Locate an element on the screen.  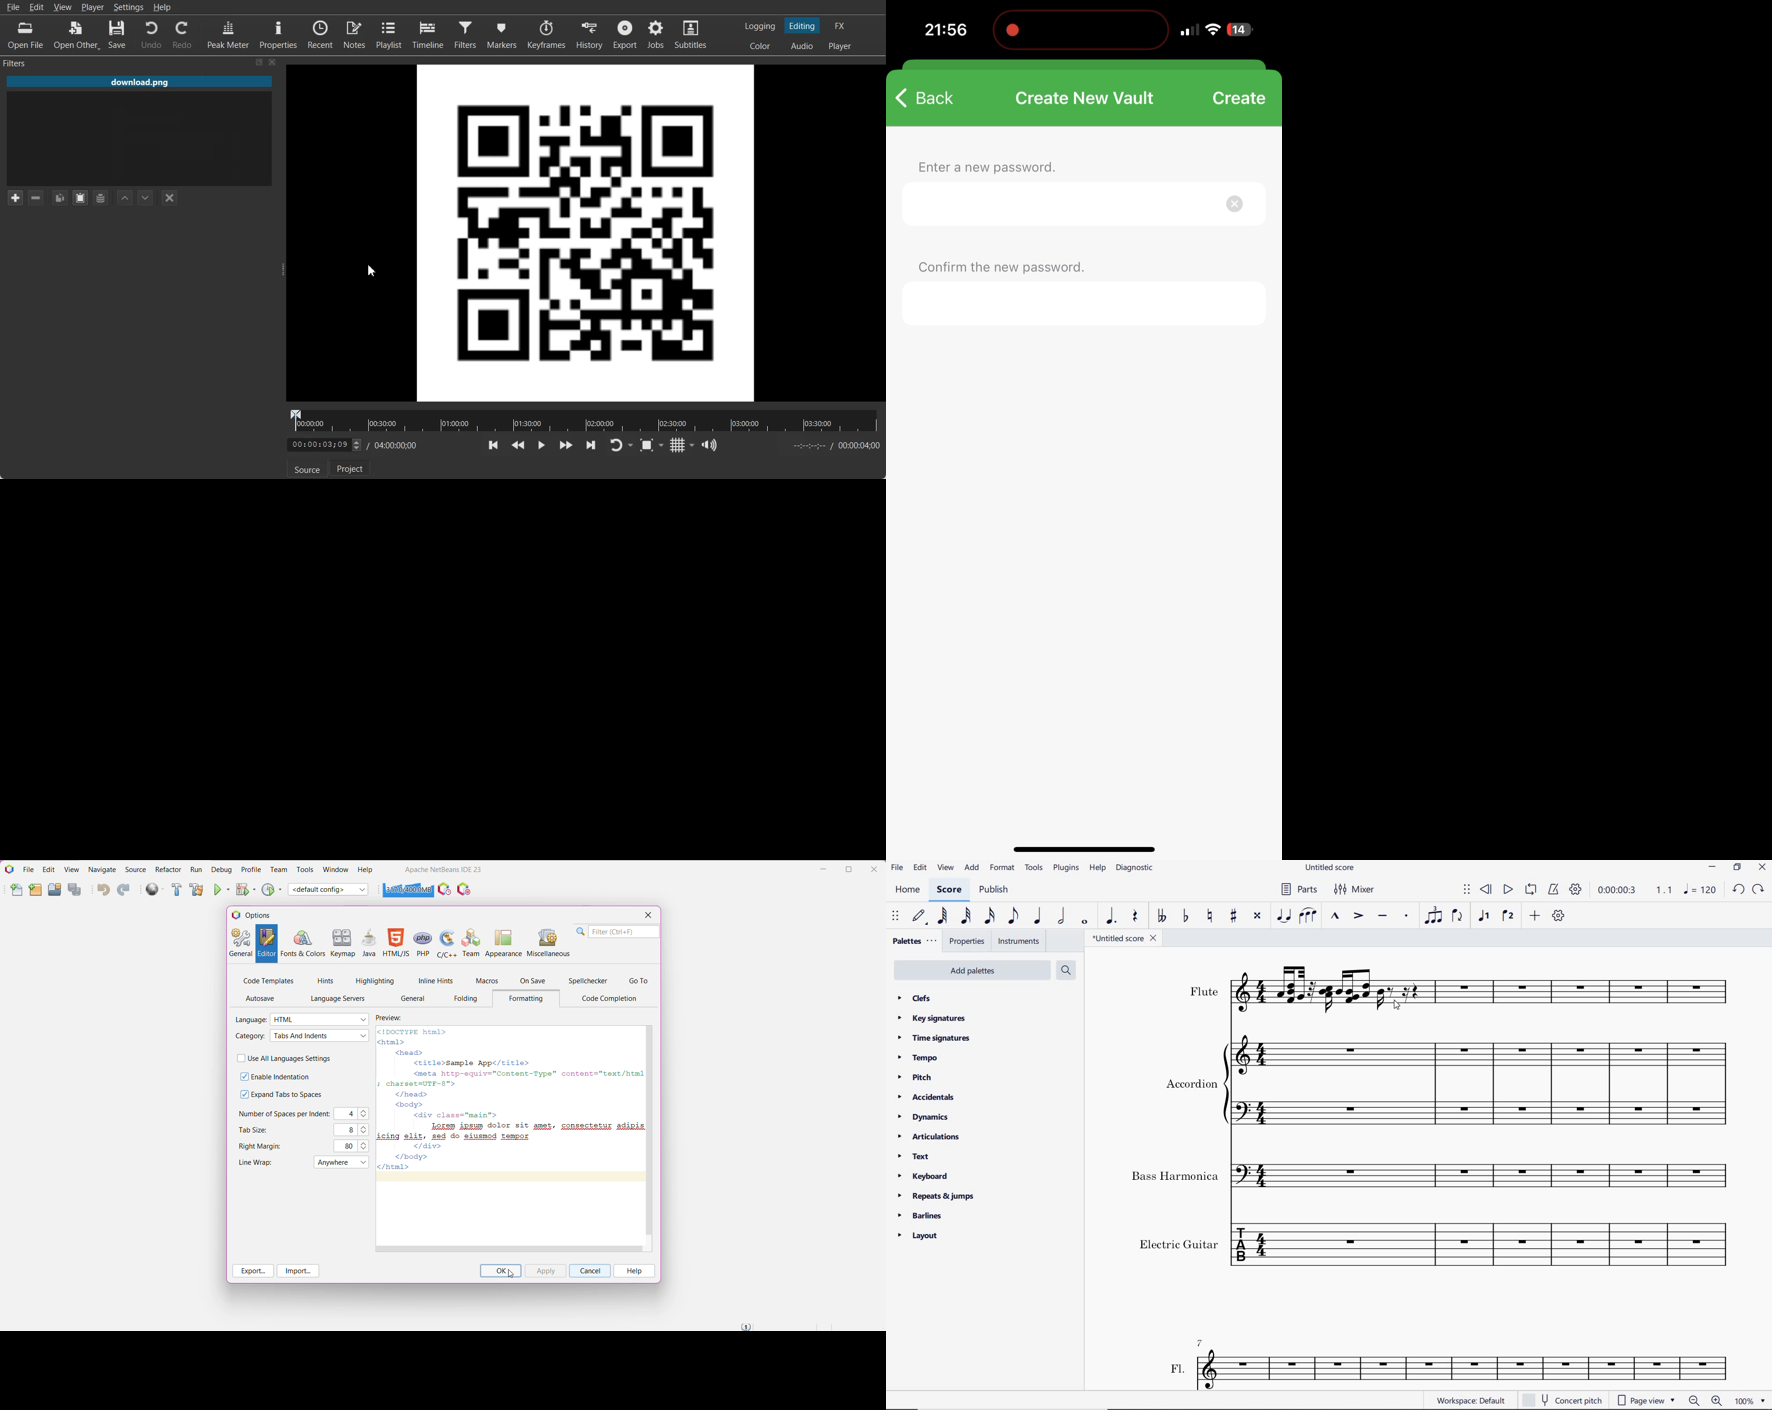
search palettes is located at coordinates (1066, 970).